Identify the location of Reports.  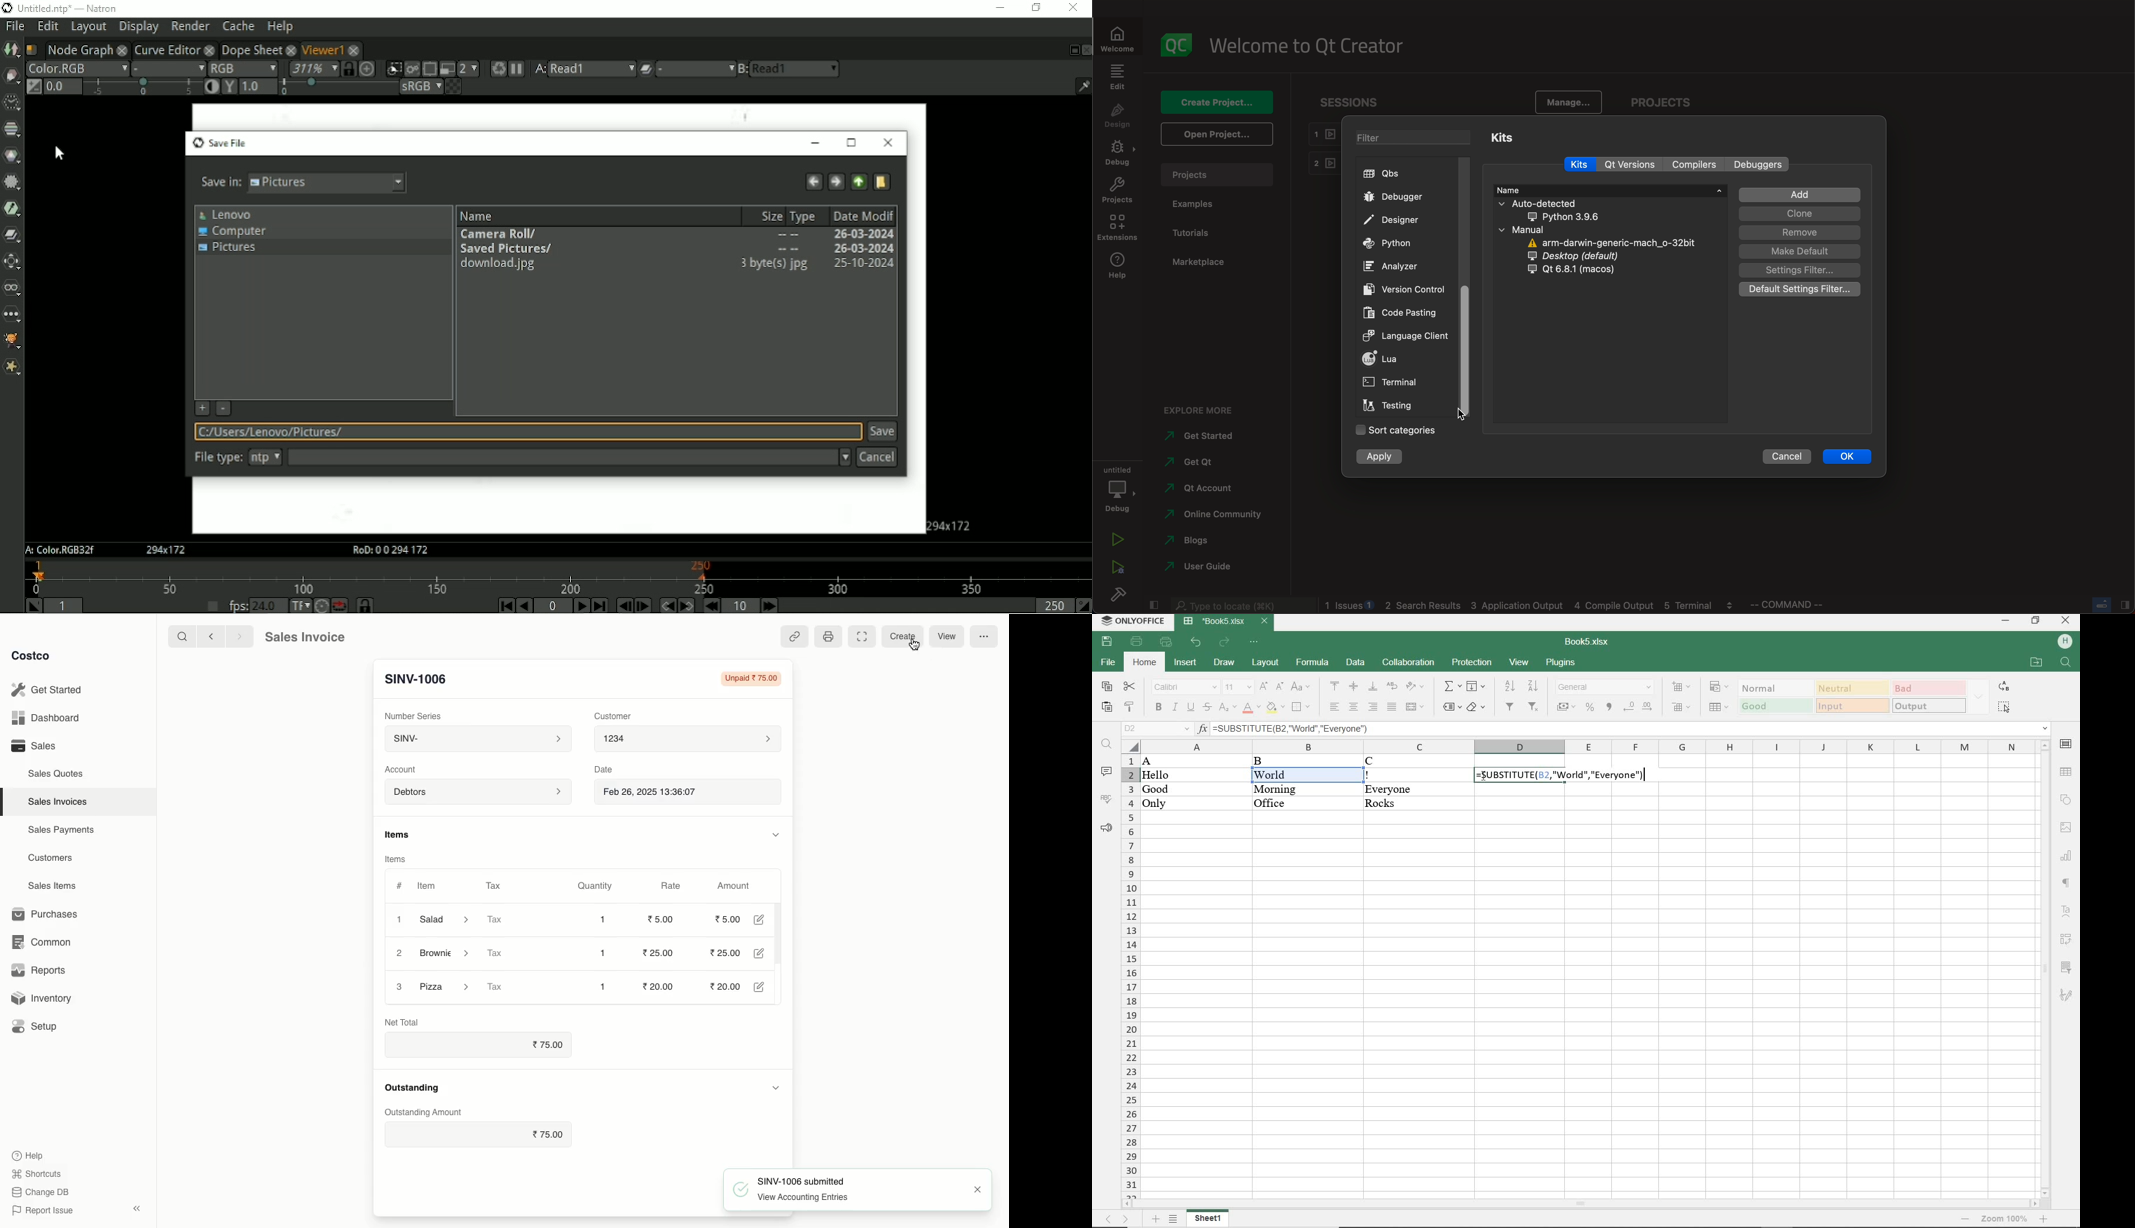
(39, 971).